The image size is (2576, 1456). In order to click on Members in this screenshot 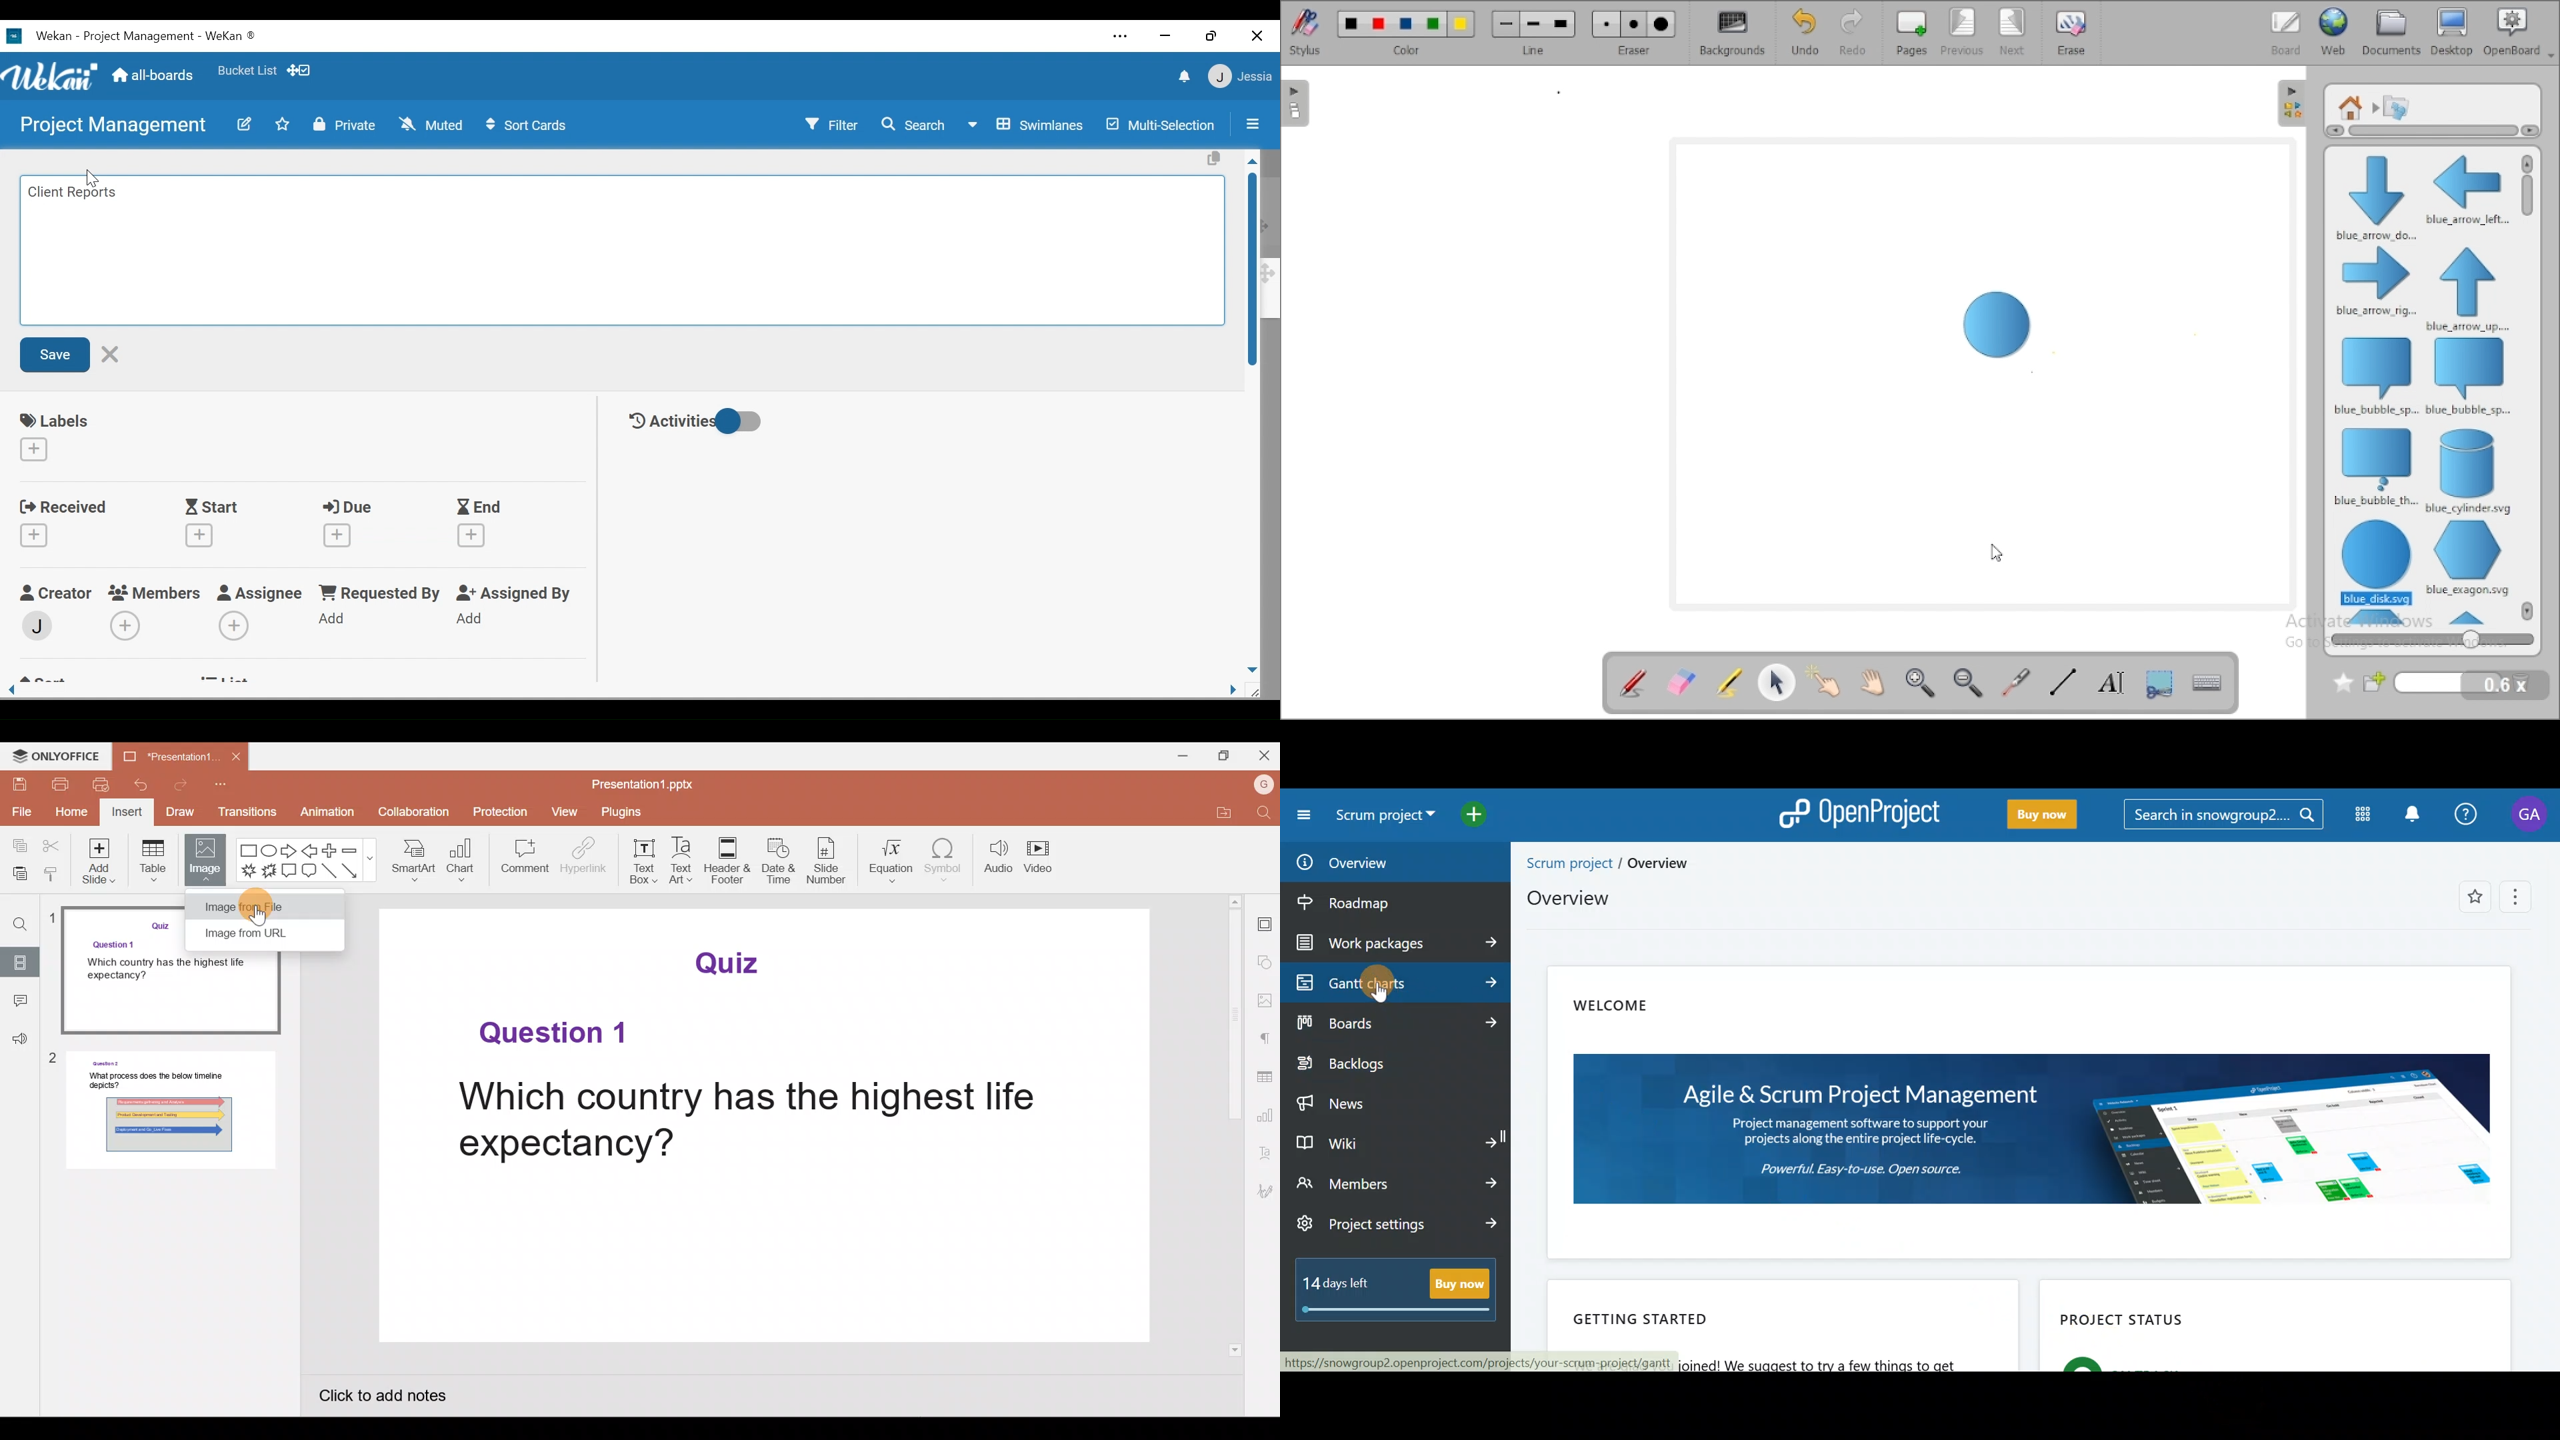, I will do `click(155, 591)`.